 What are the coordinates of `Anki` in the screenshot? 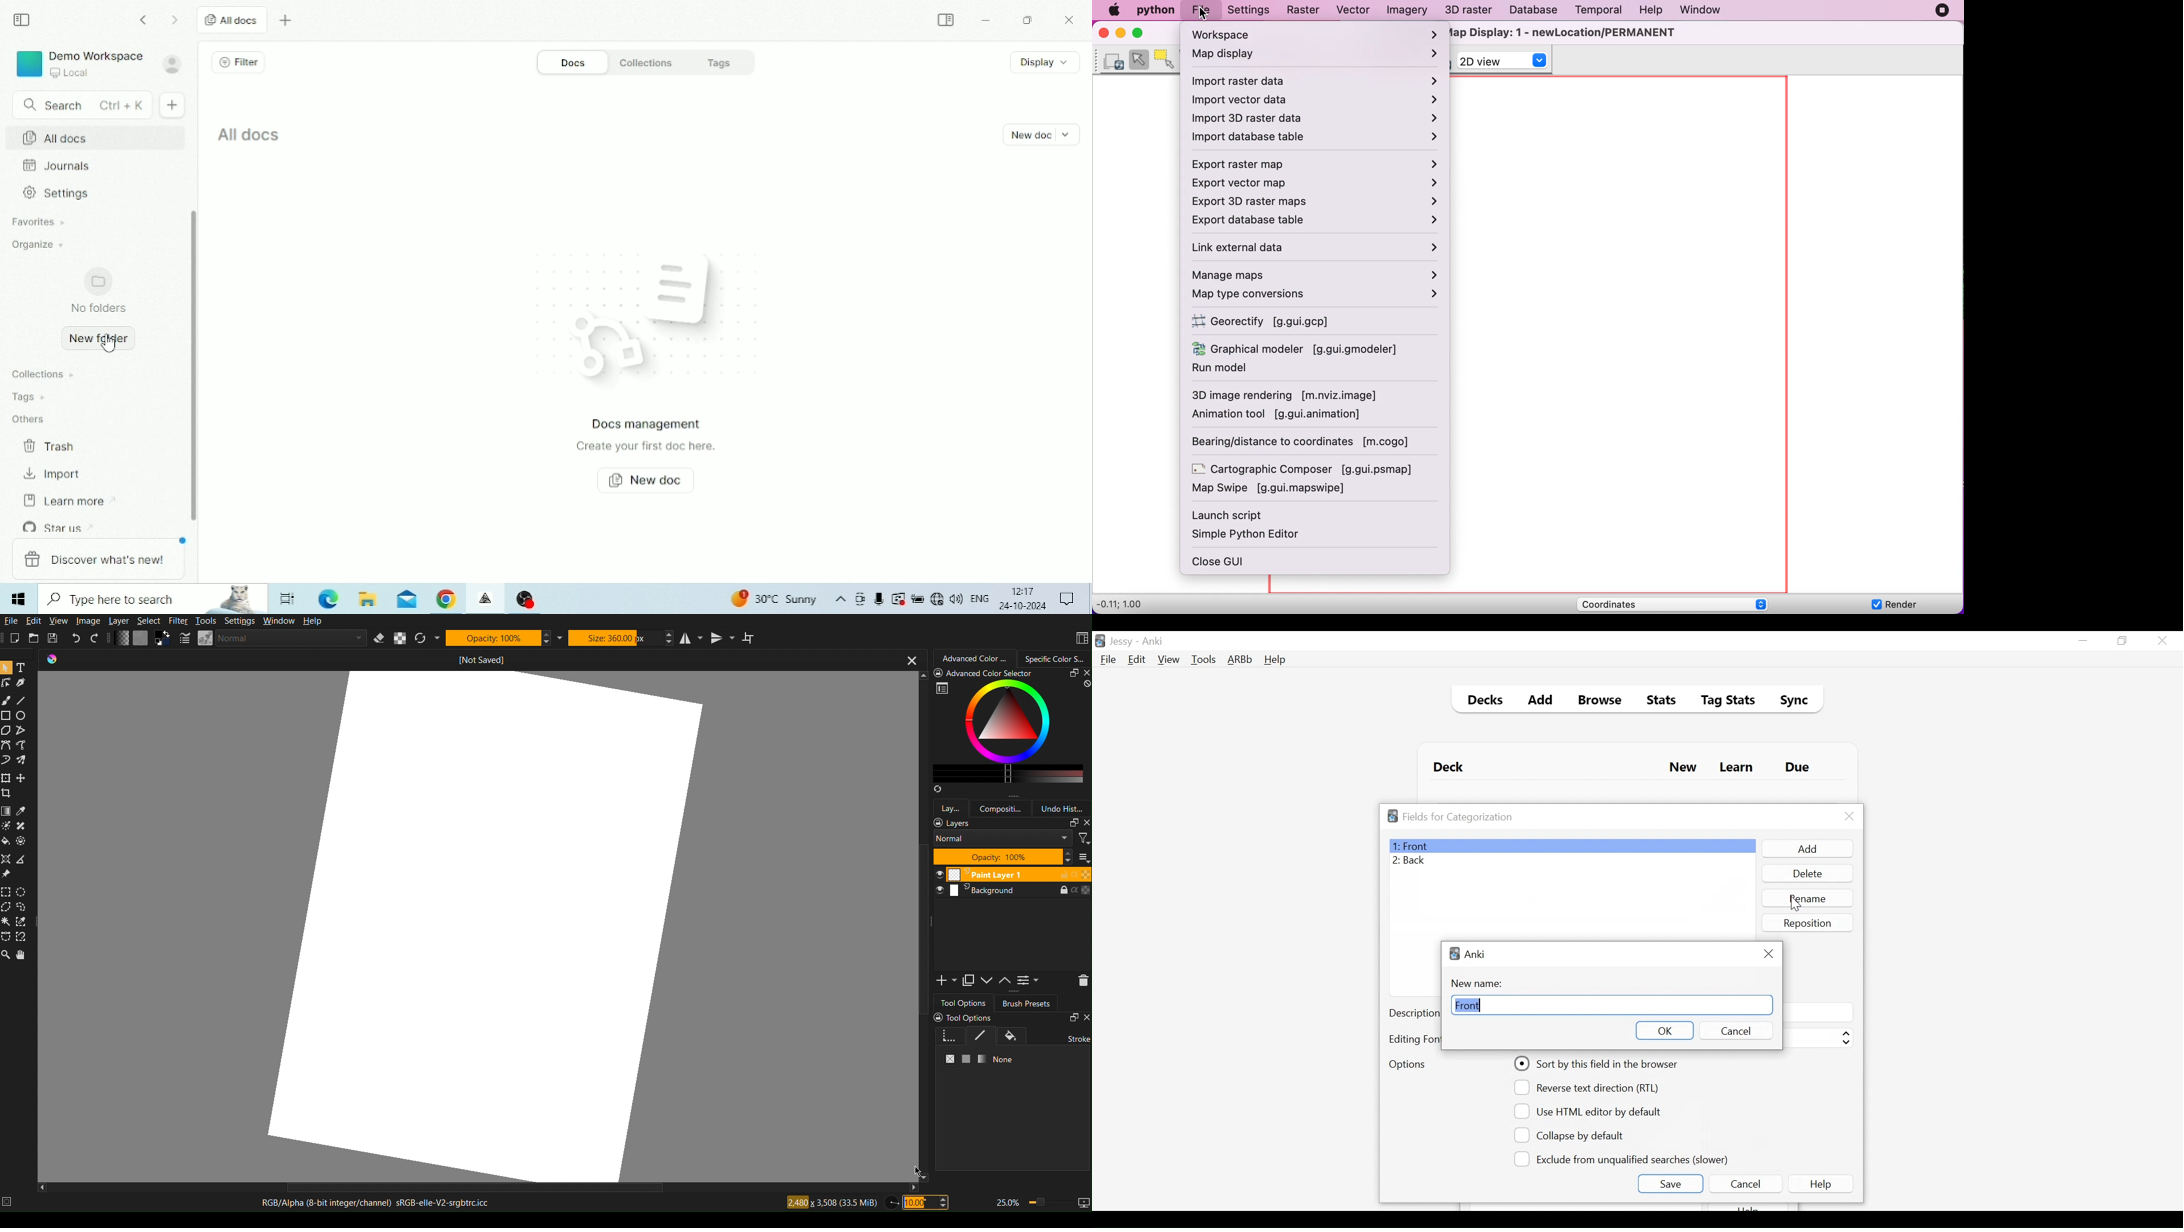 It's located at (1476, 954).